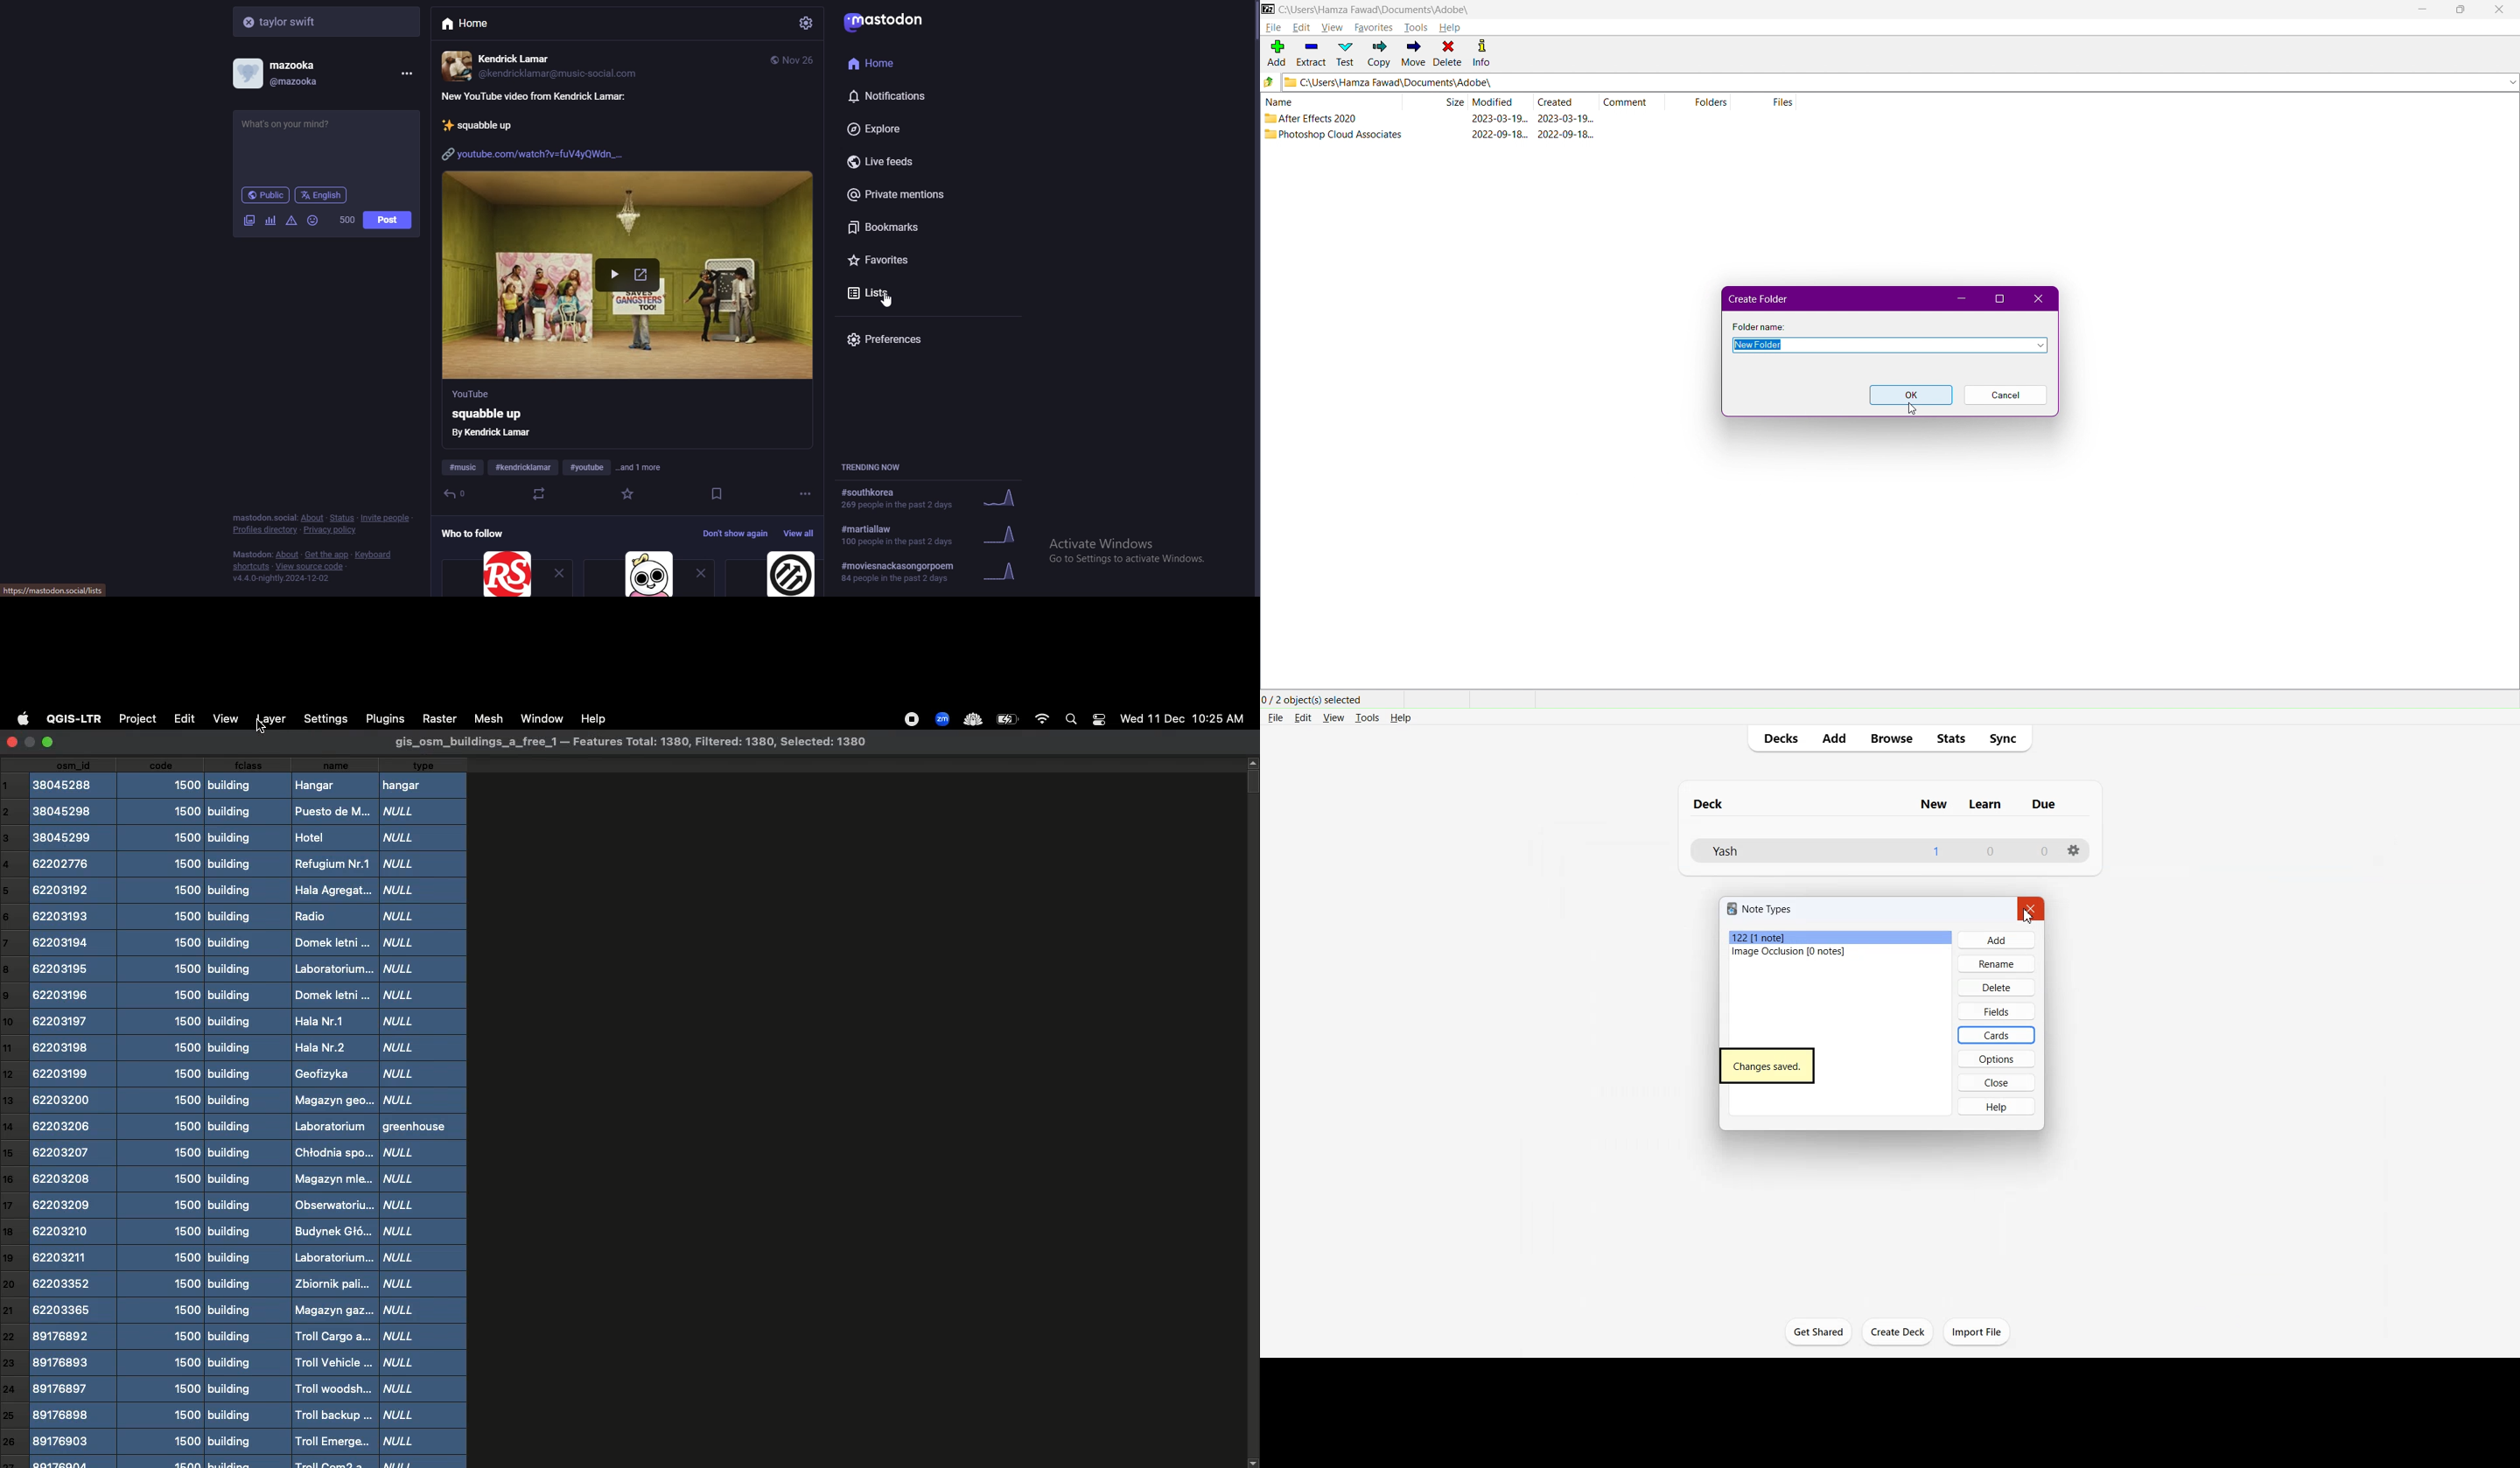  I want to click on Maximize, so click(51, 743).